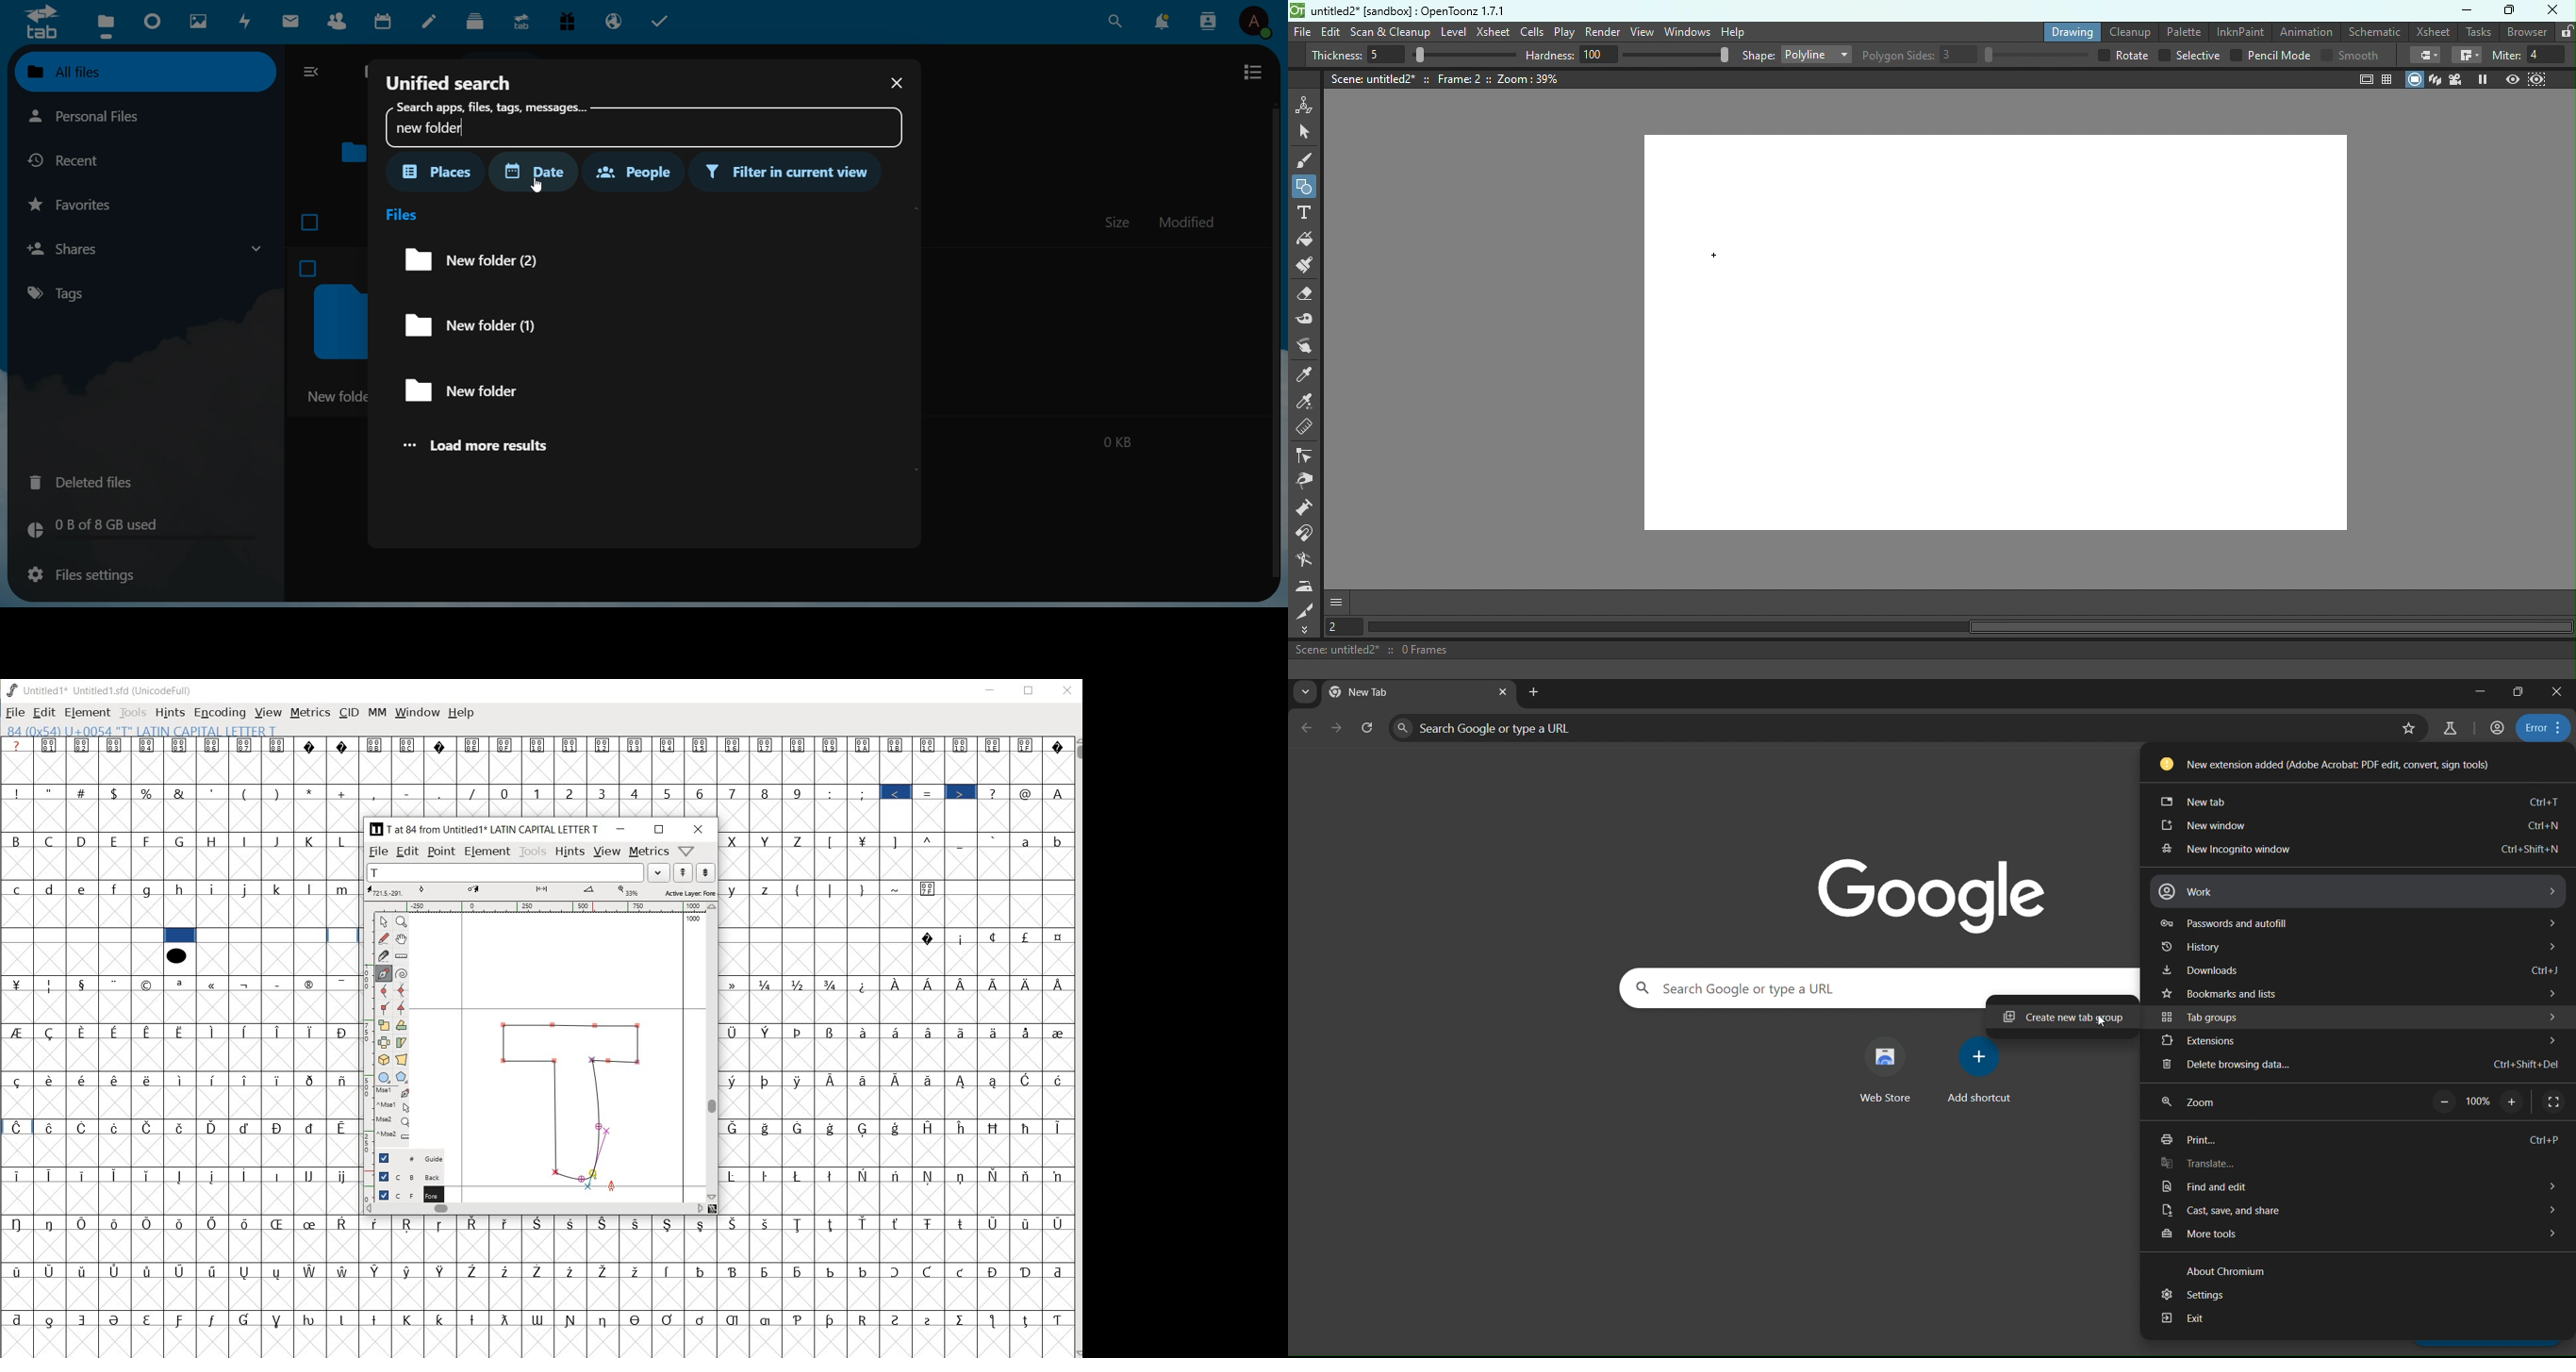  I want to click on cursor, so click(551, 191).